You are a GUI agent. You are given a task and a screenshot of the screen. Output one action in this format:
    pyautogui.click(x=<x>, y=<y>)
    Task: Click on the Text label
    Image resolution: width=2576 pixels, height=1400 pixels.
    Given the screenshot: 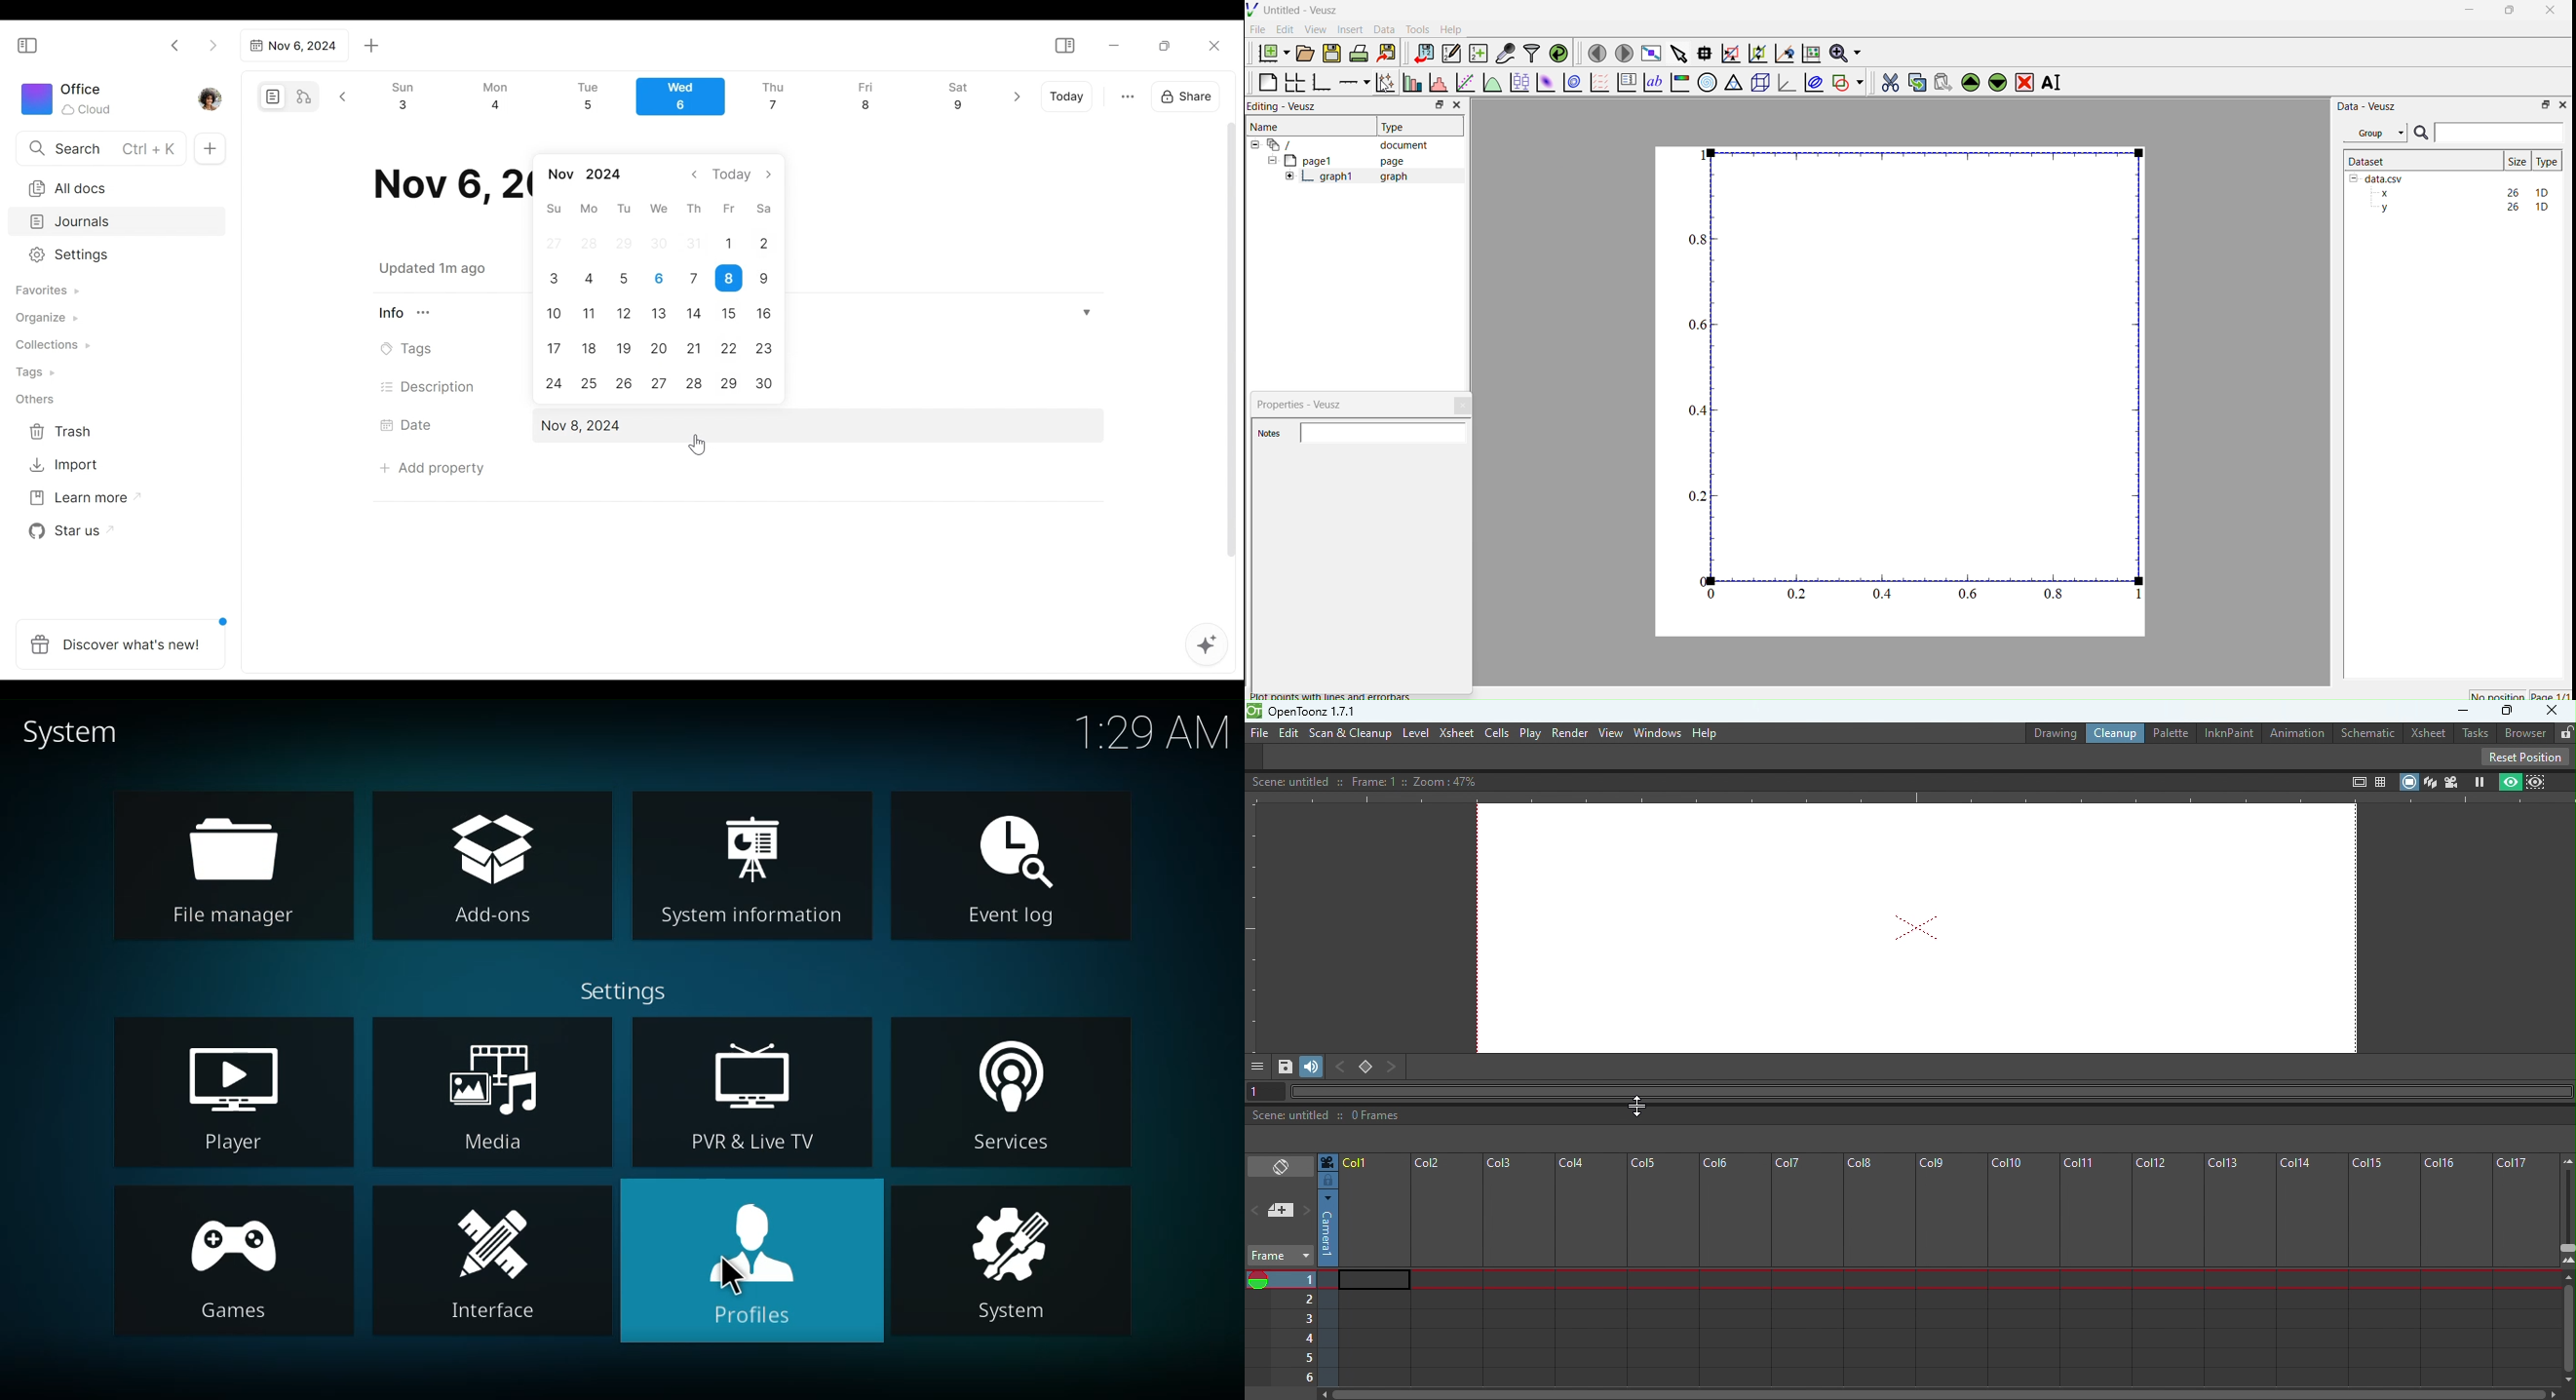 What is the action you would take?
    pyautogui.click(x=1652, y=82)
    